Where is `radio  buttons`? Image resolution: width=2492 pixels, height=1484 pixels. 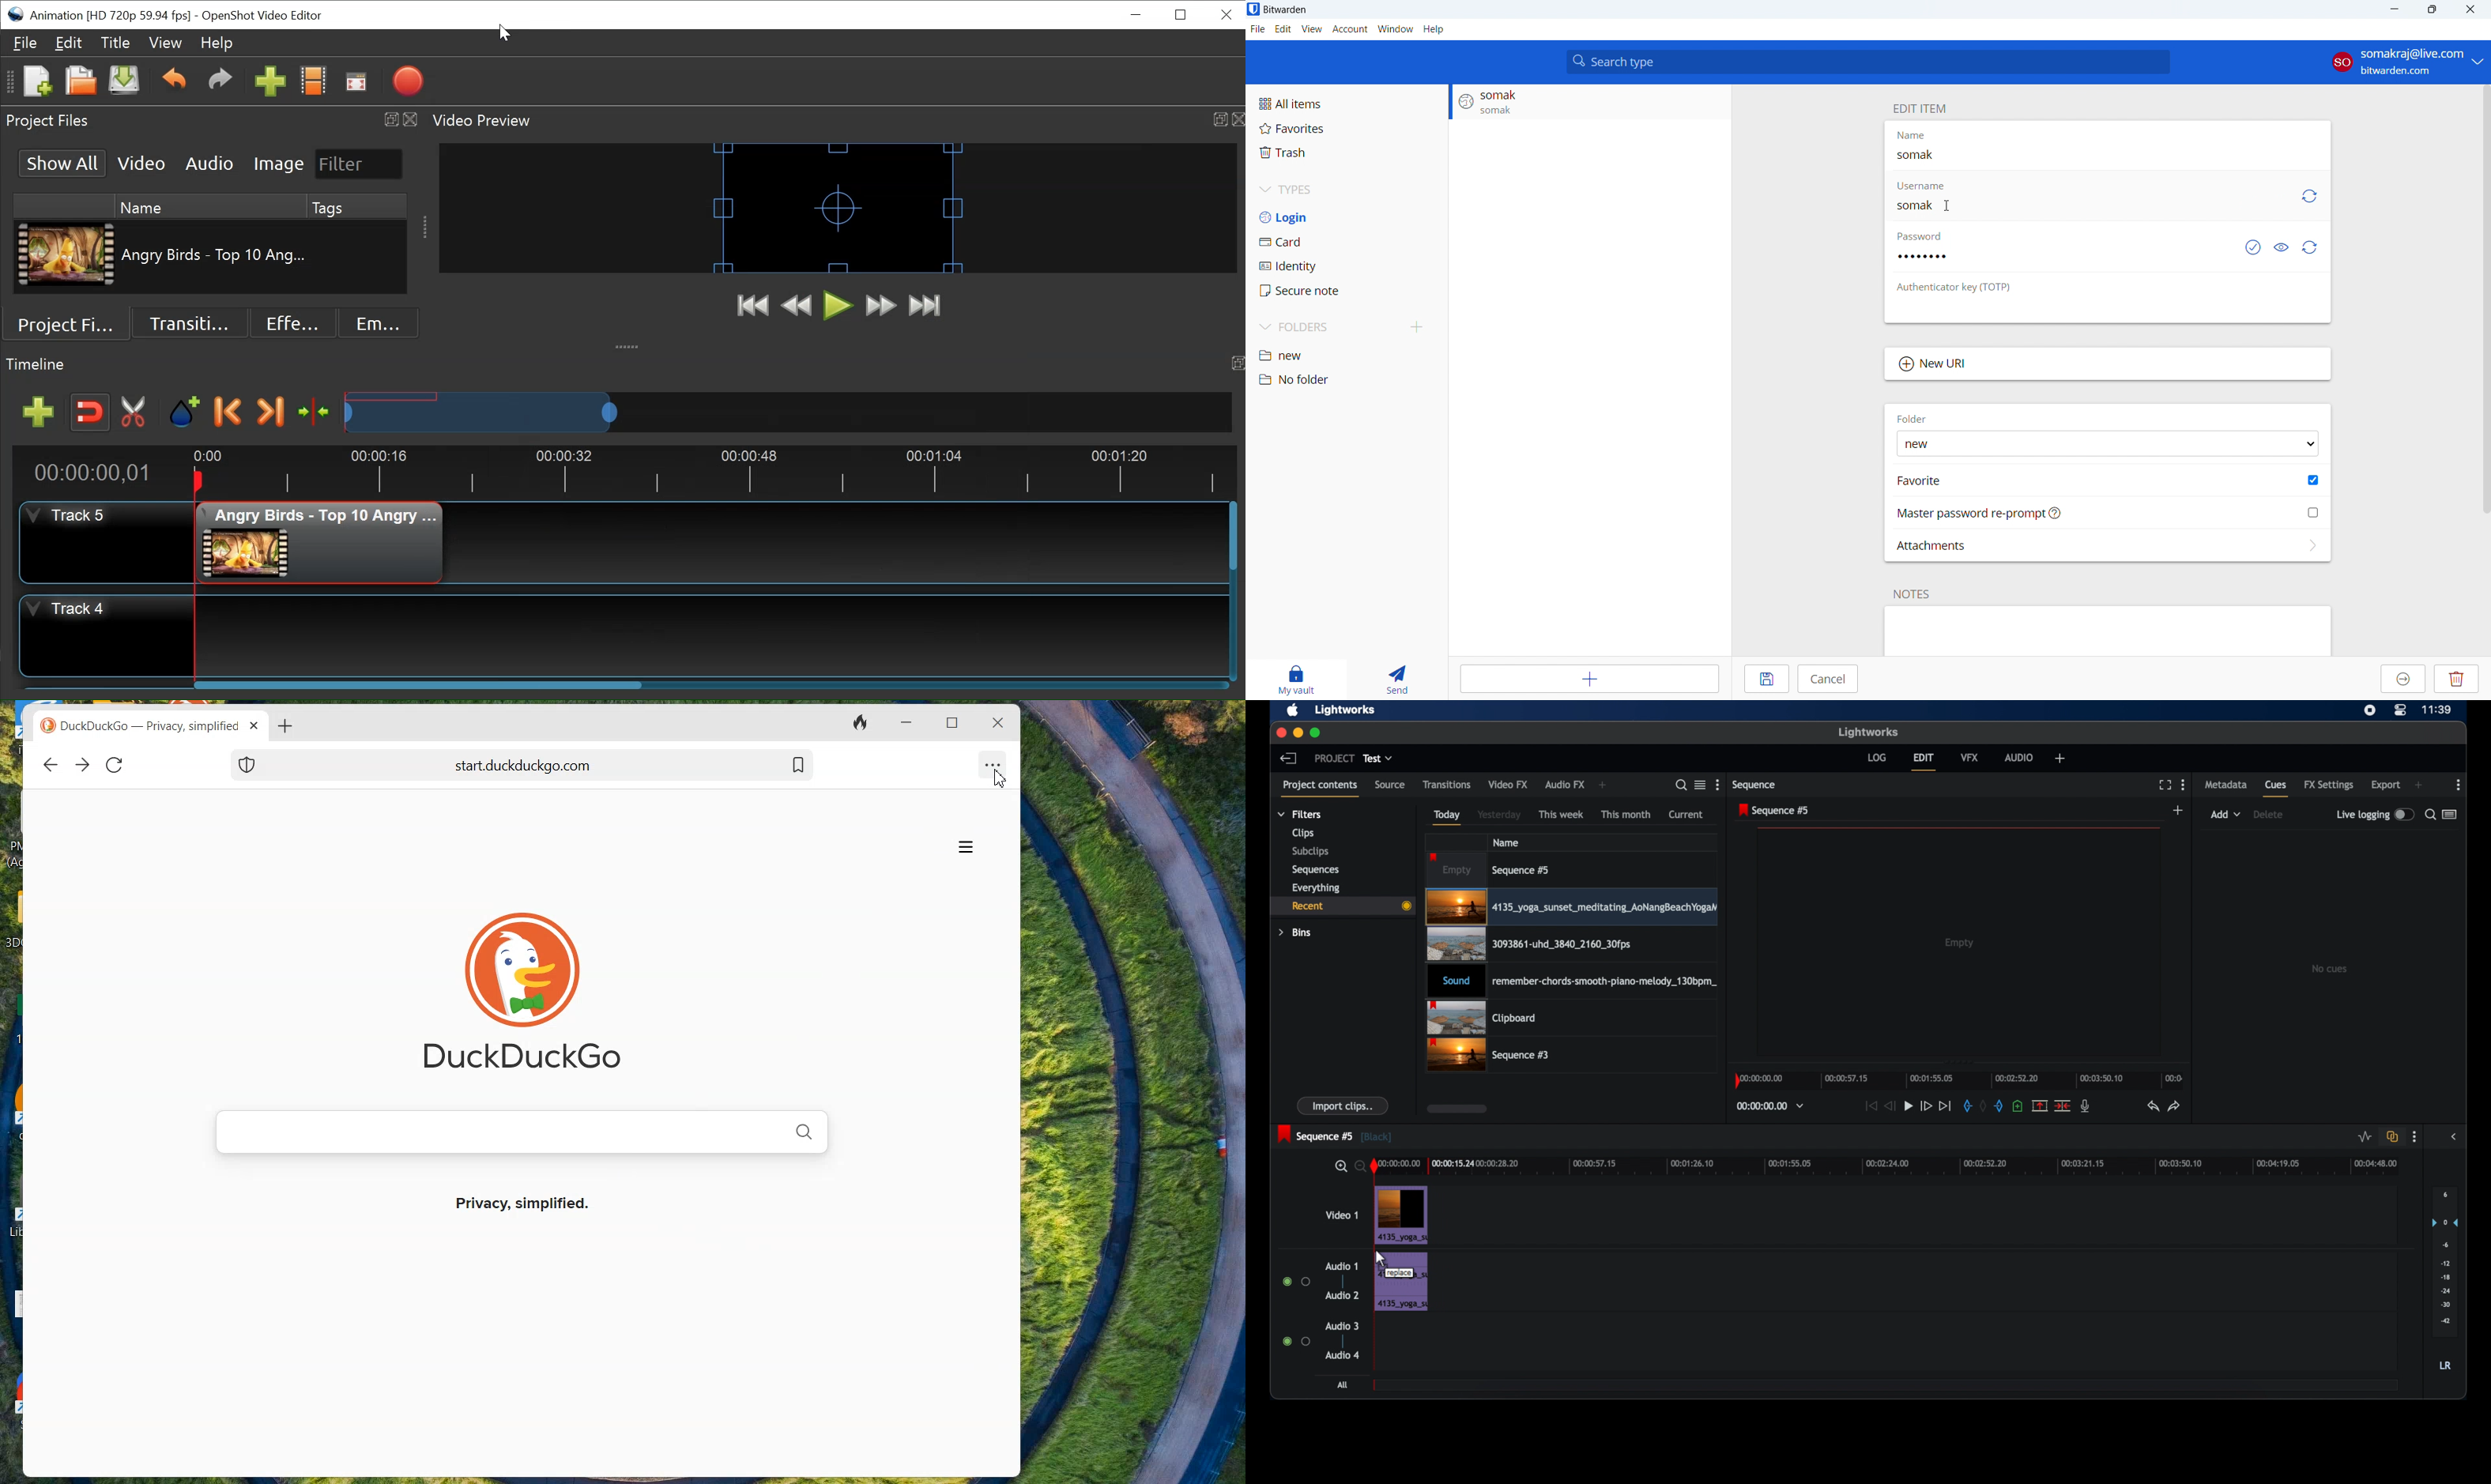 radio  buttons is located at coordinates (1297, 1342).